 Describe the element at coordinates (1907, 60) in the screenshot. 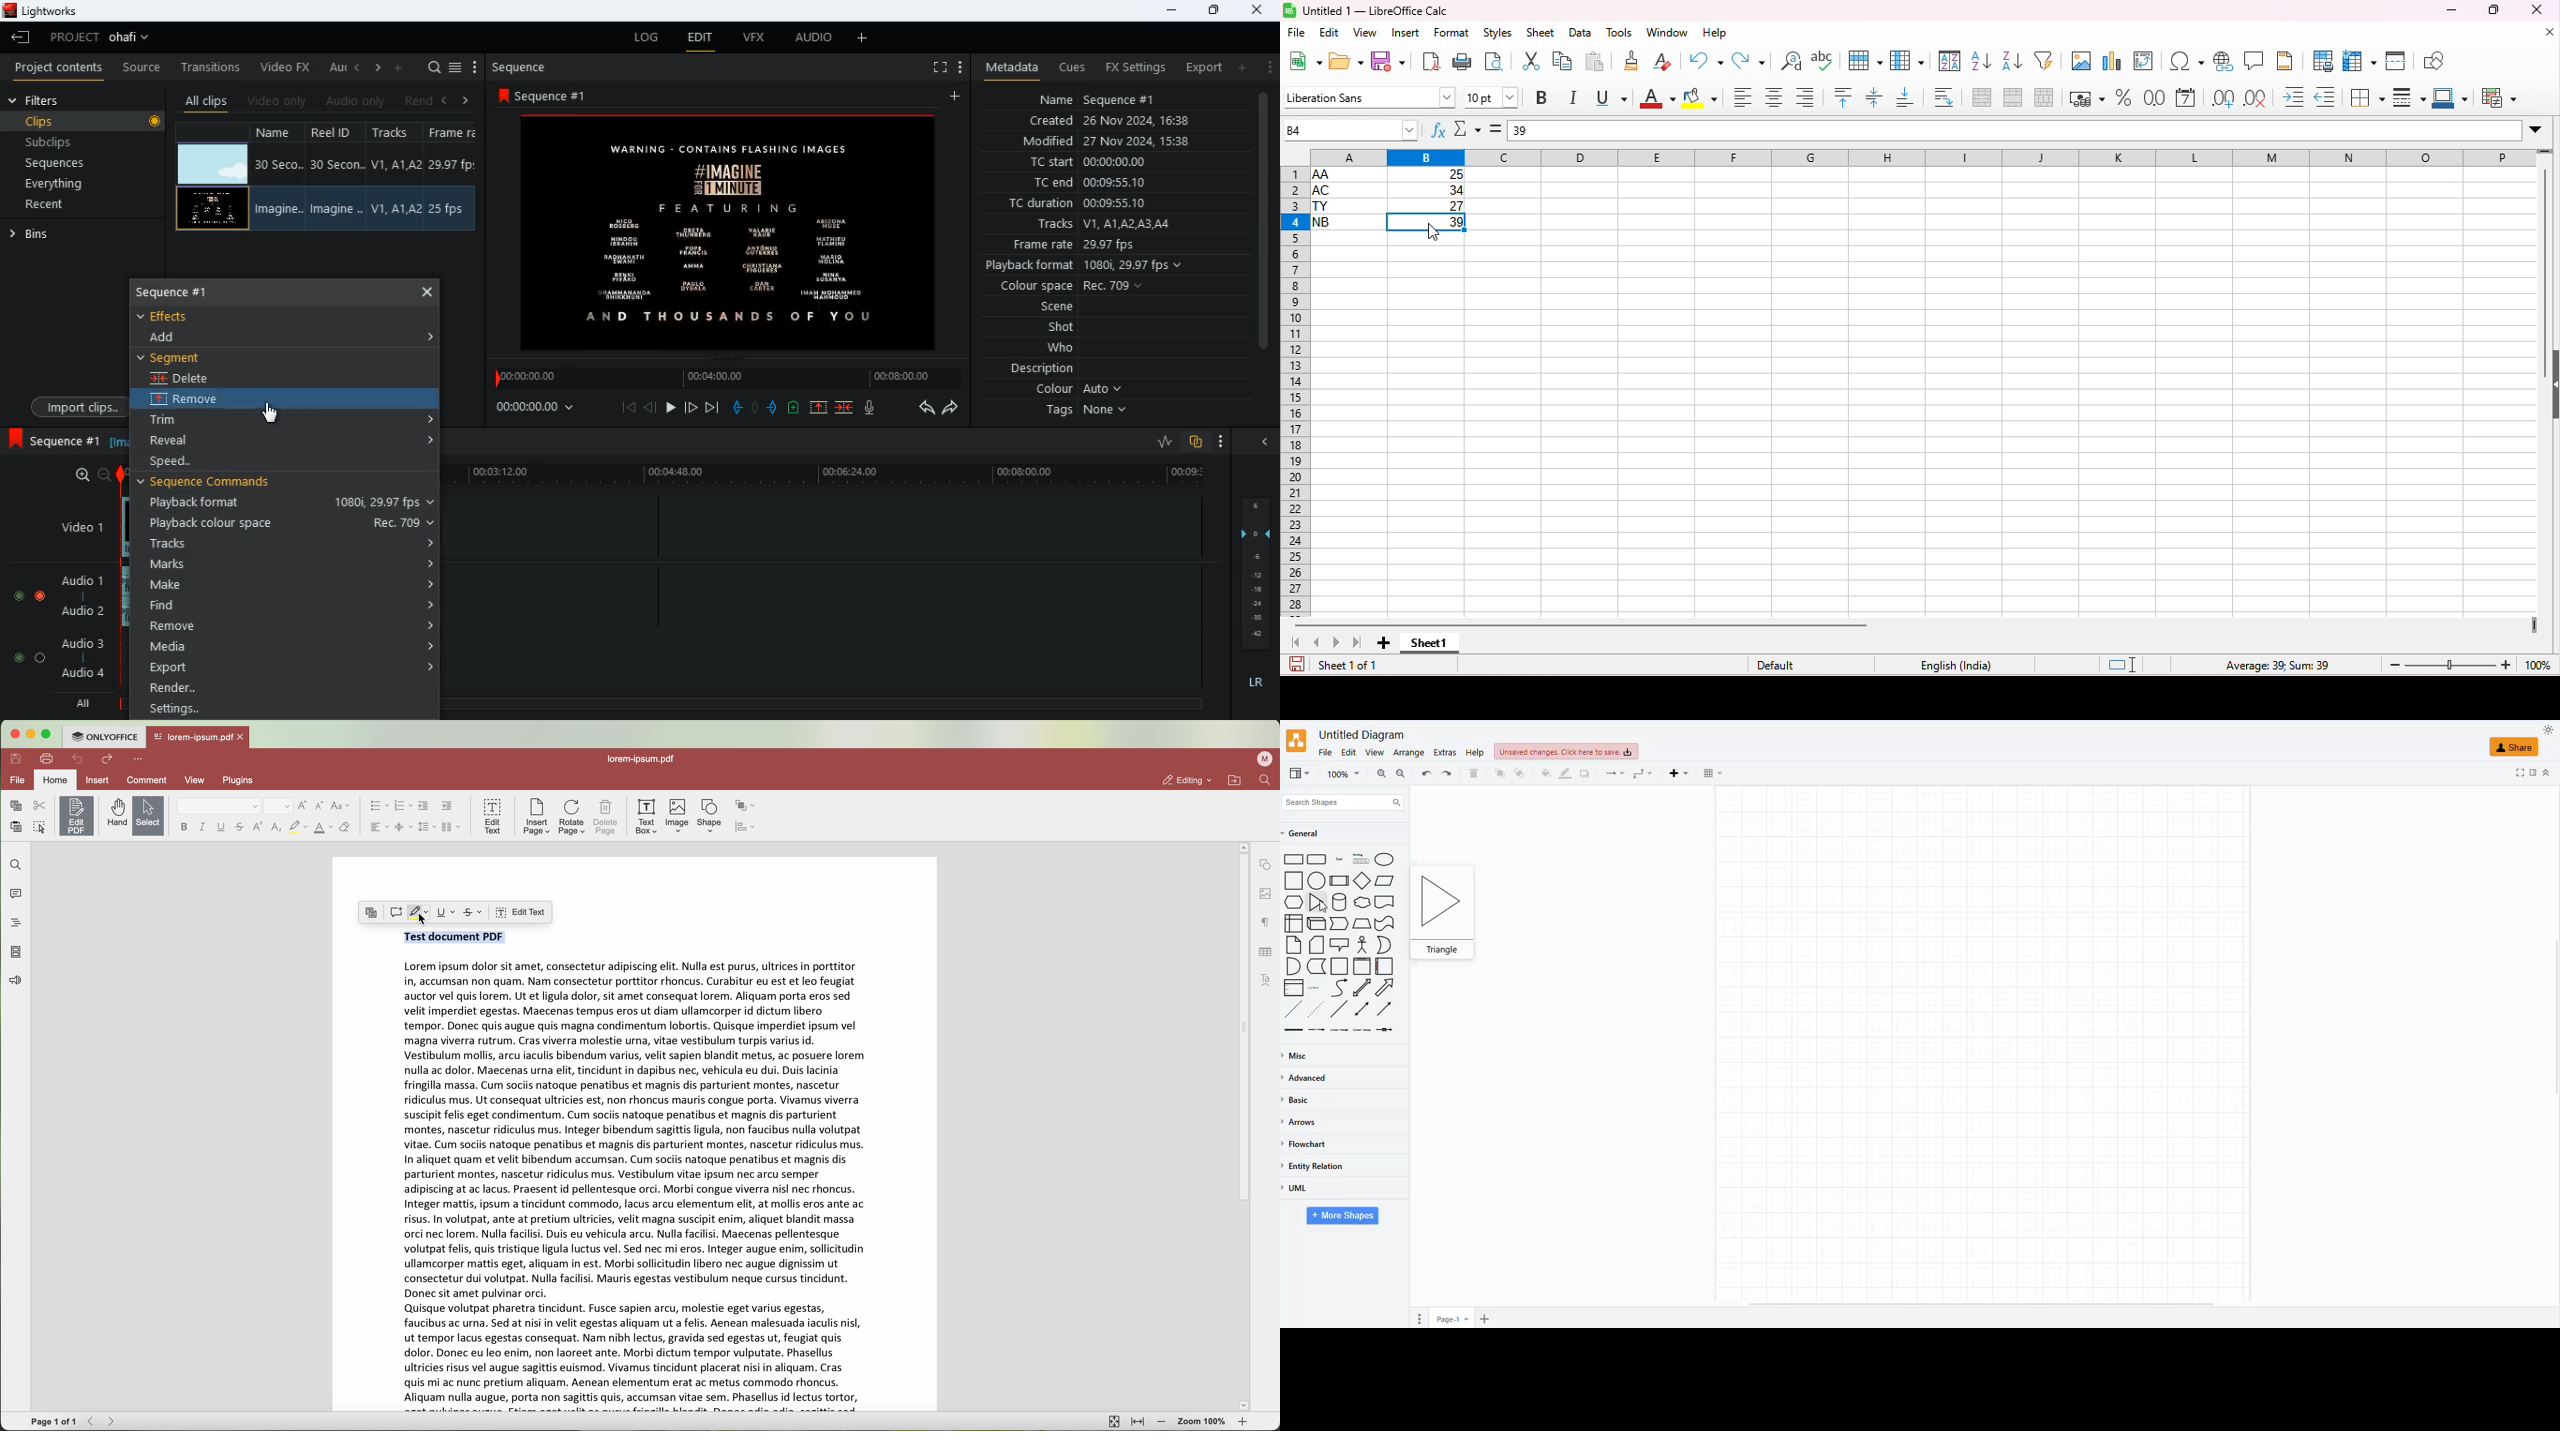

I see `column` at that location.